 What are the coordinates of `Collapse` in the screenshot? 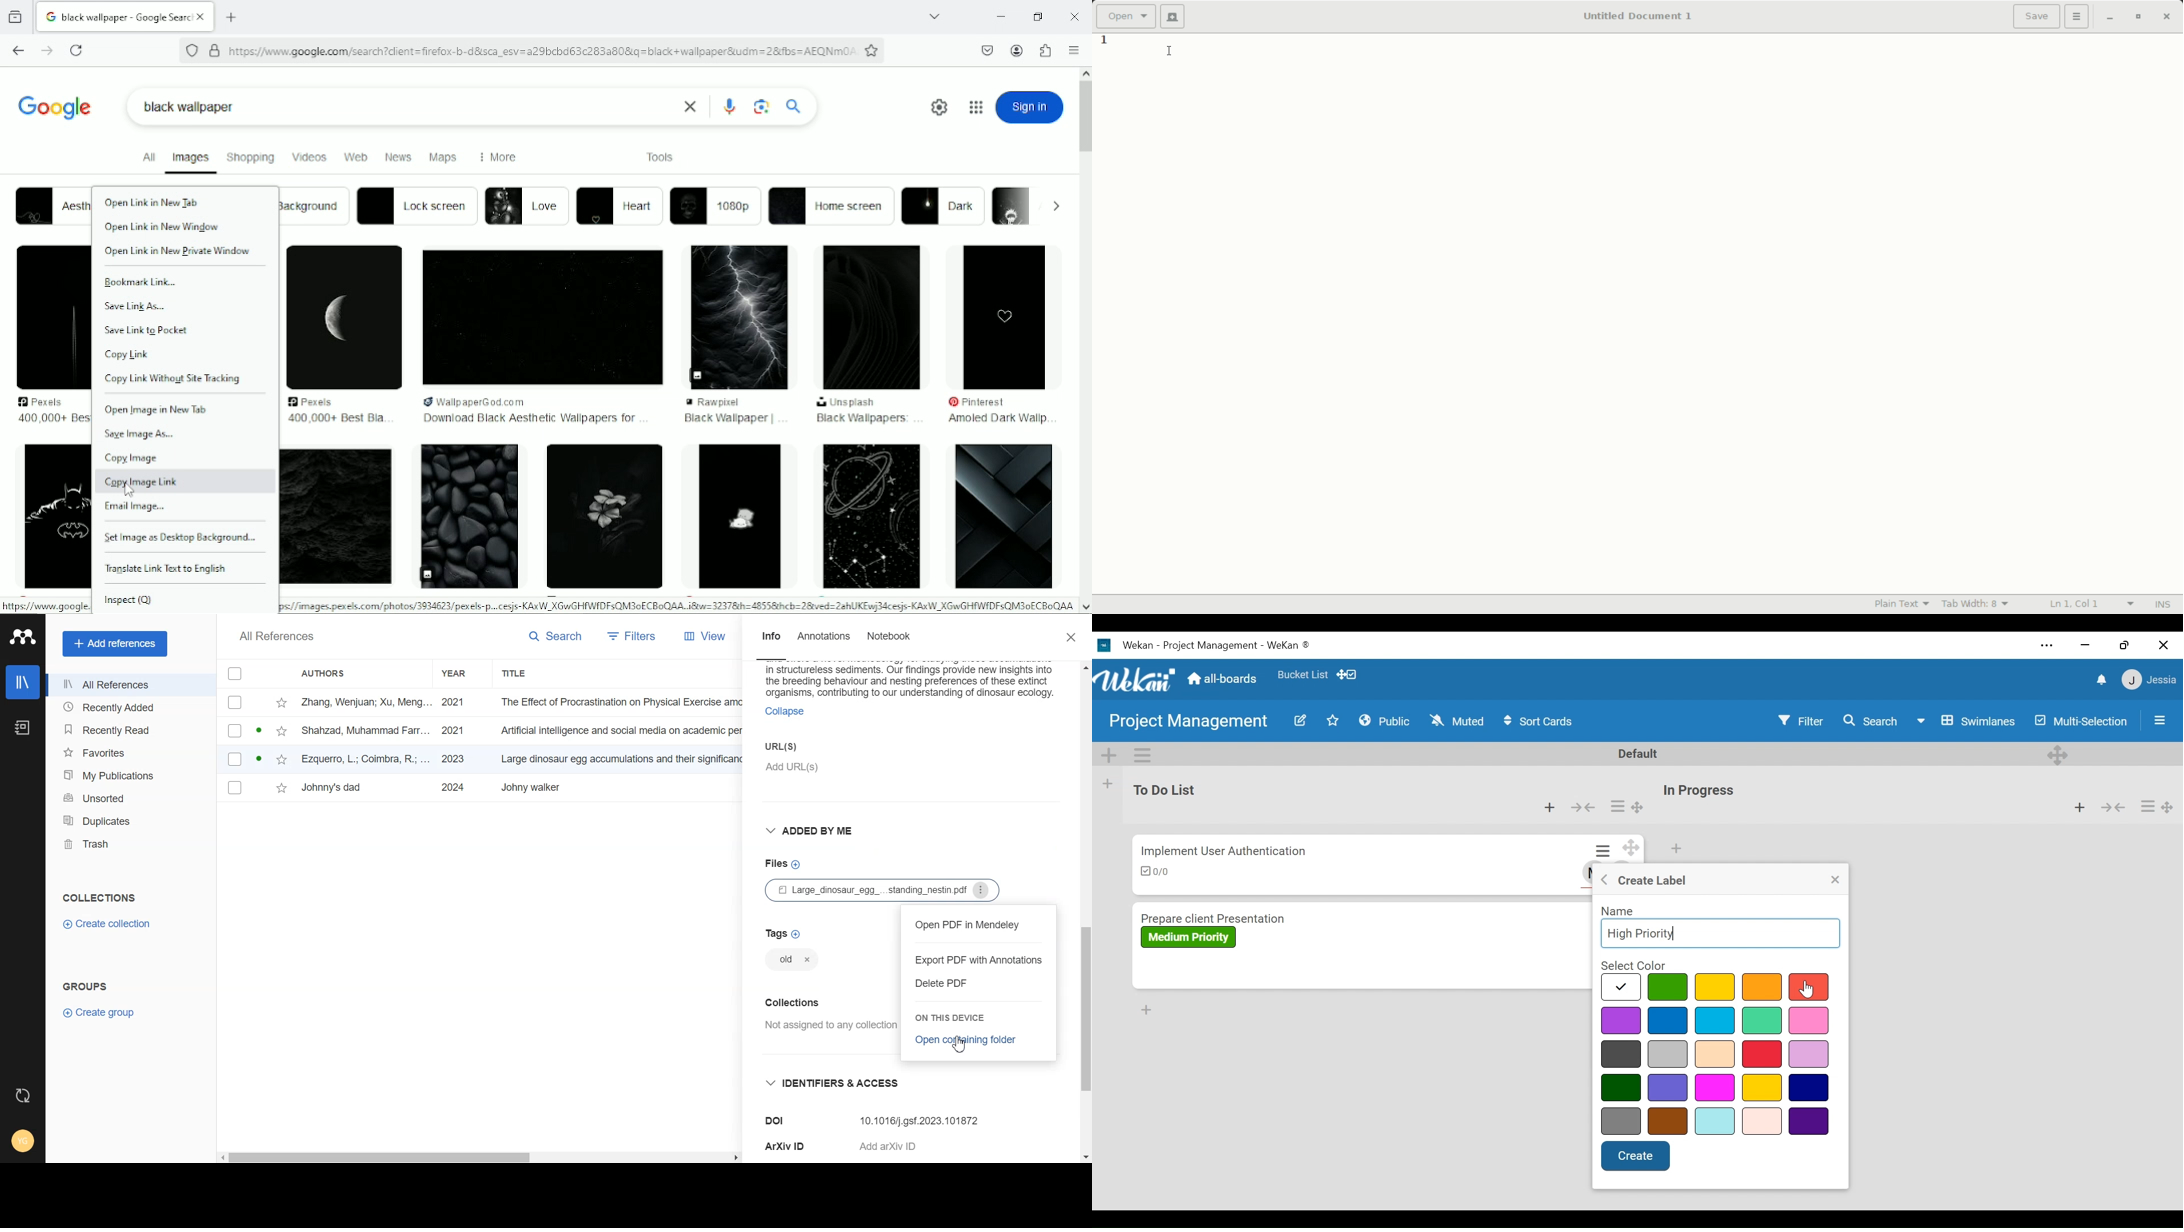 It's located at (783, 711).